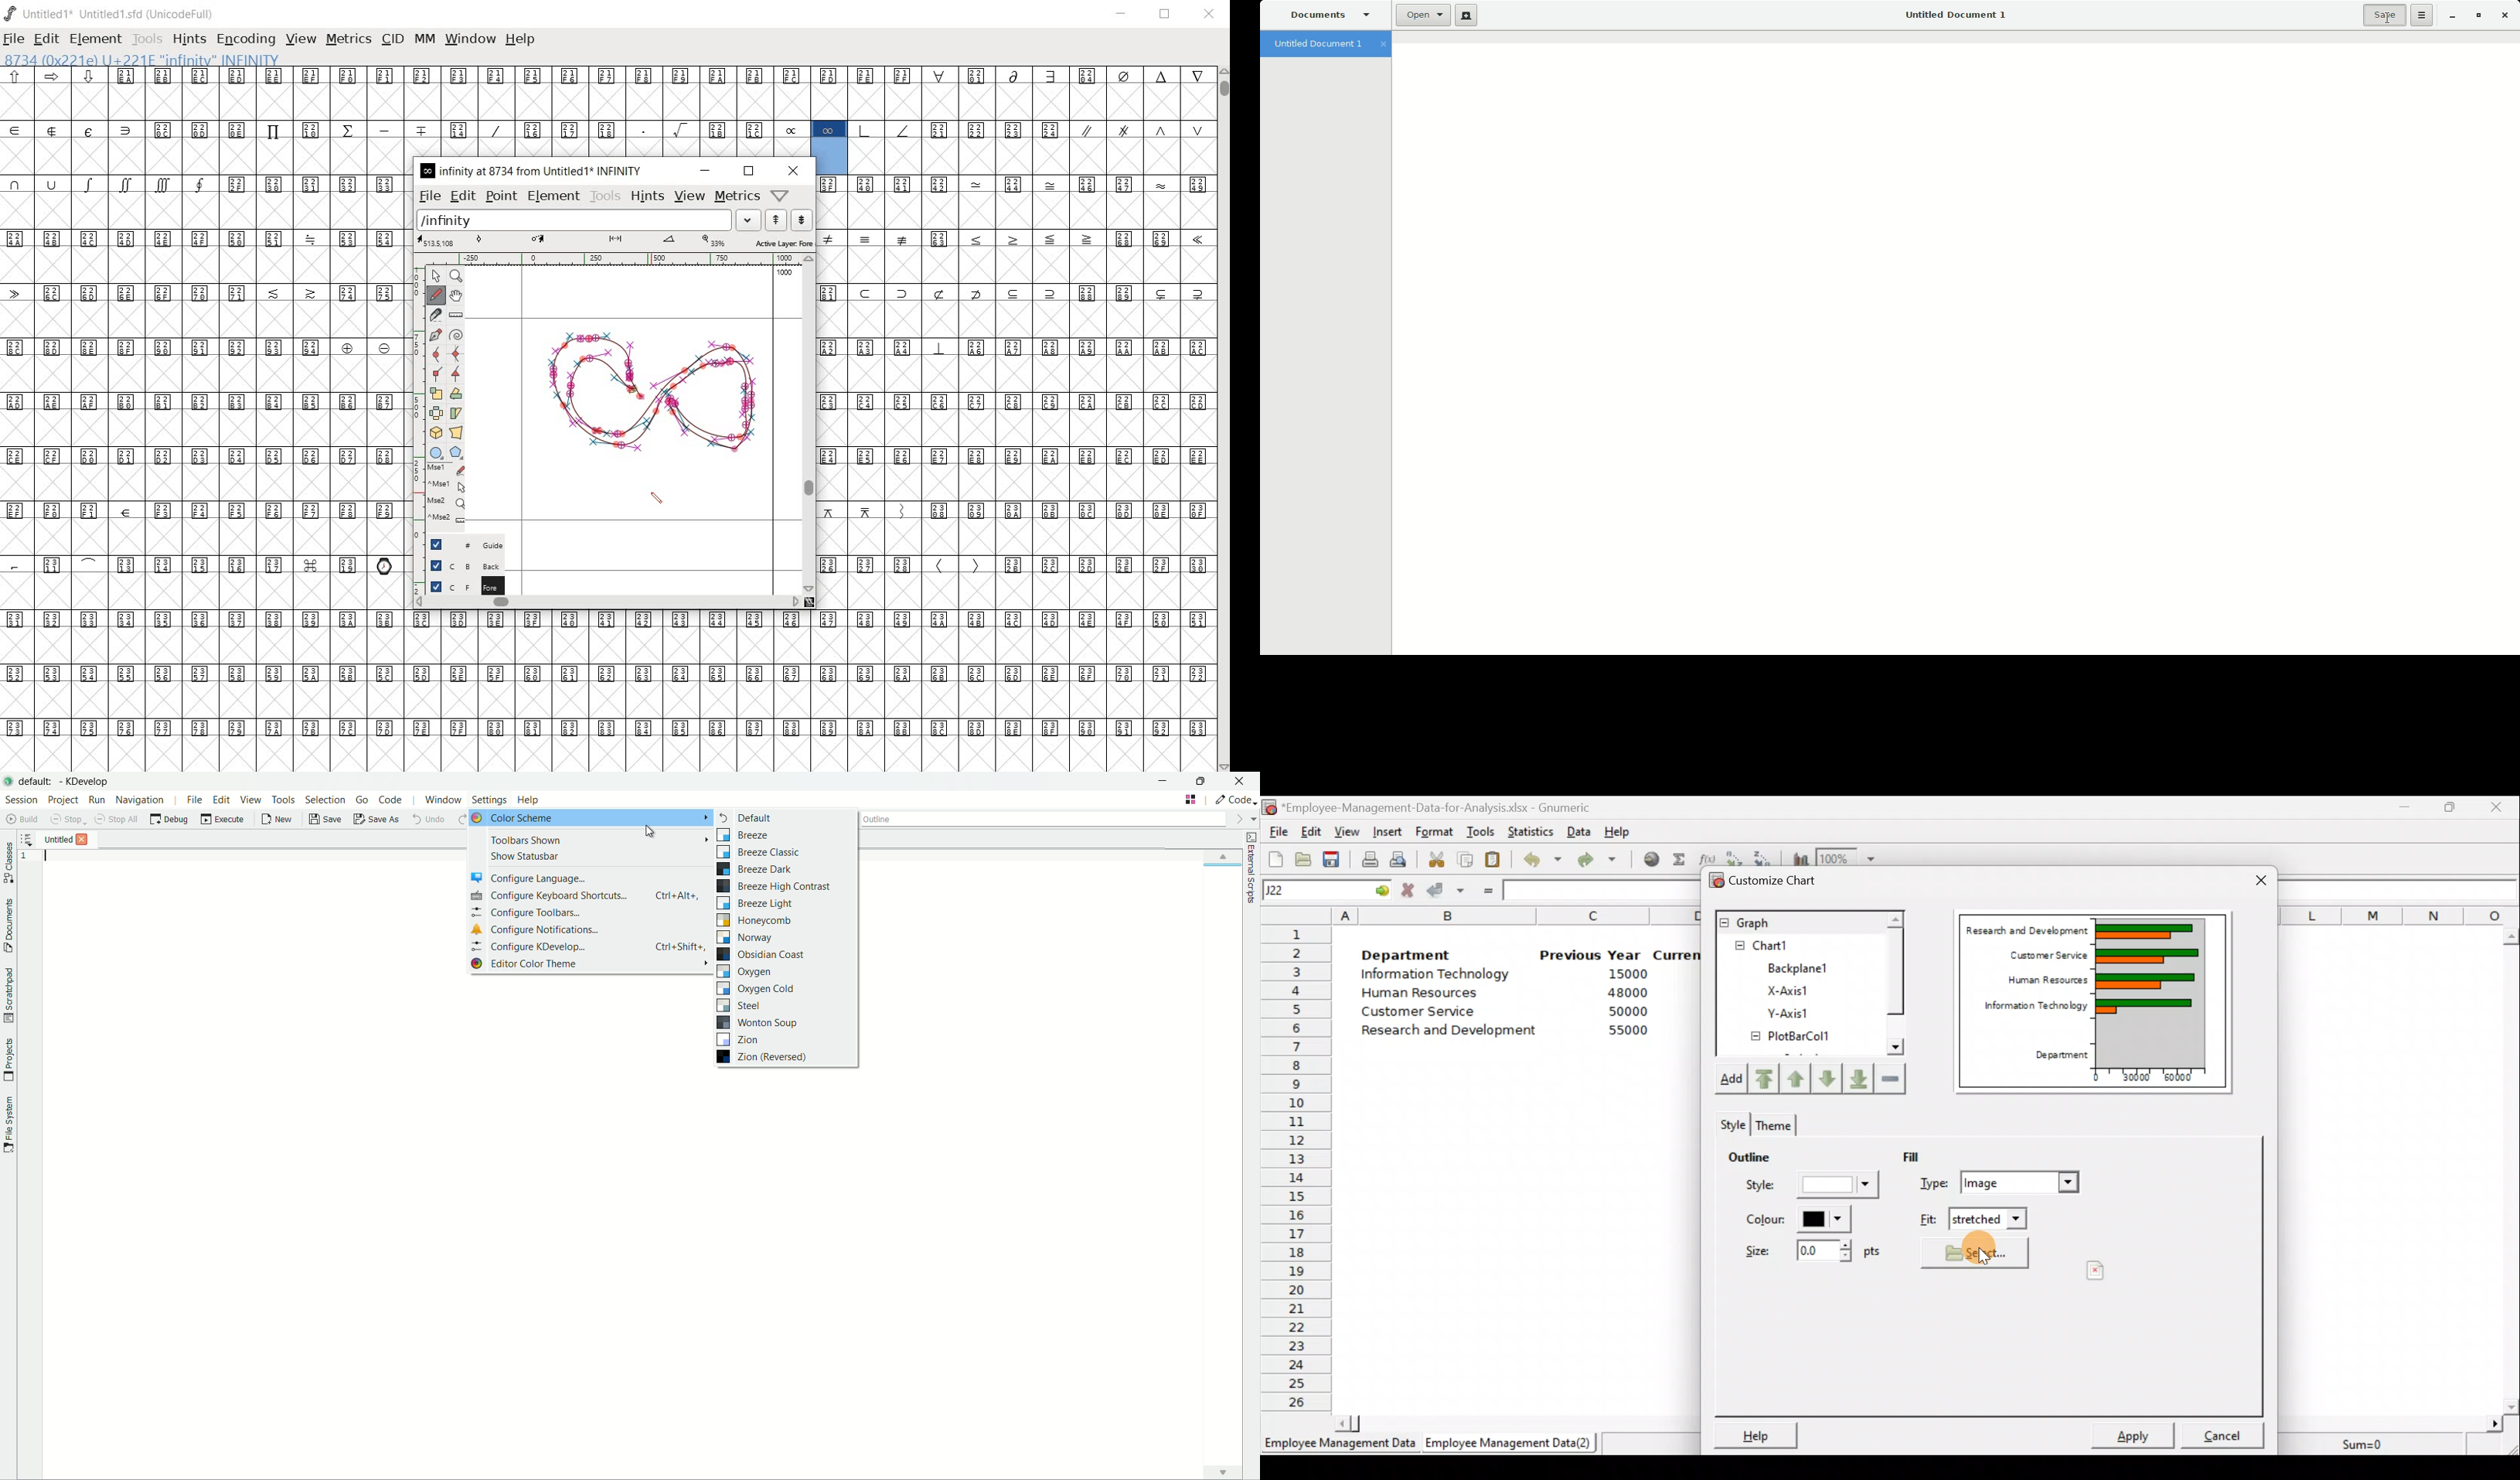 This screenshot has height=1484, width=2520. I want to click on flip the selection, so click(436, 412).